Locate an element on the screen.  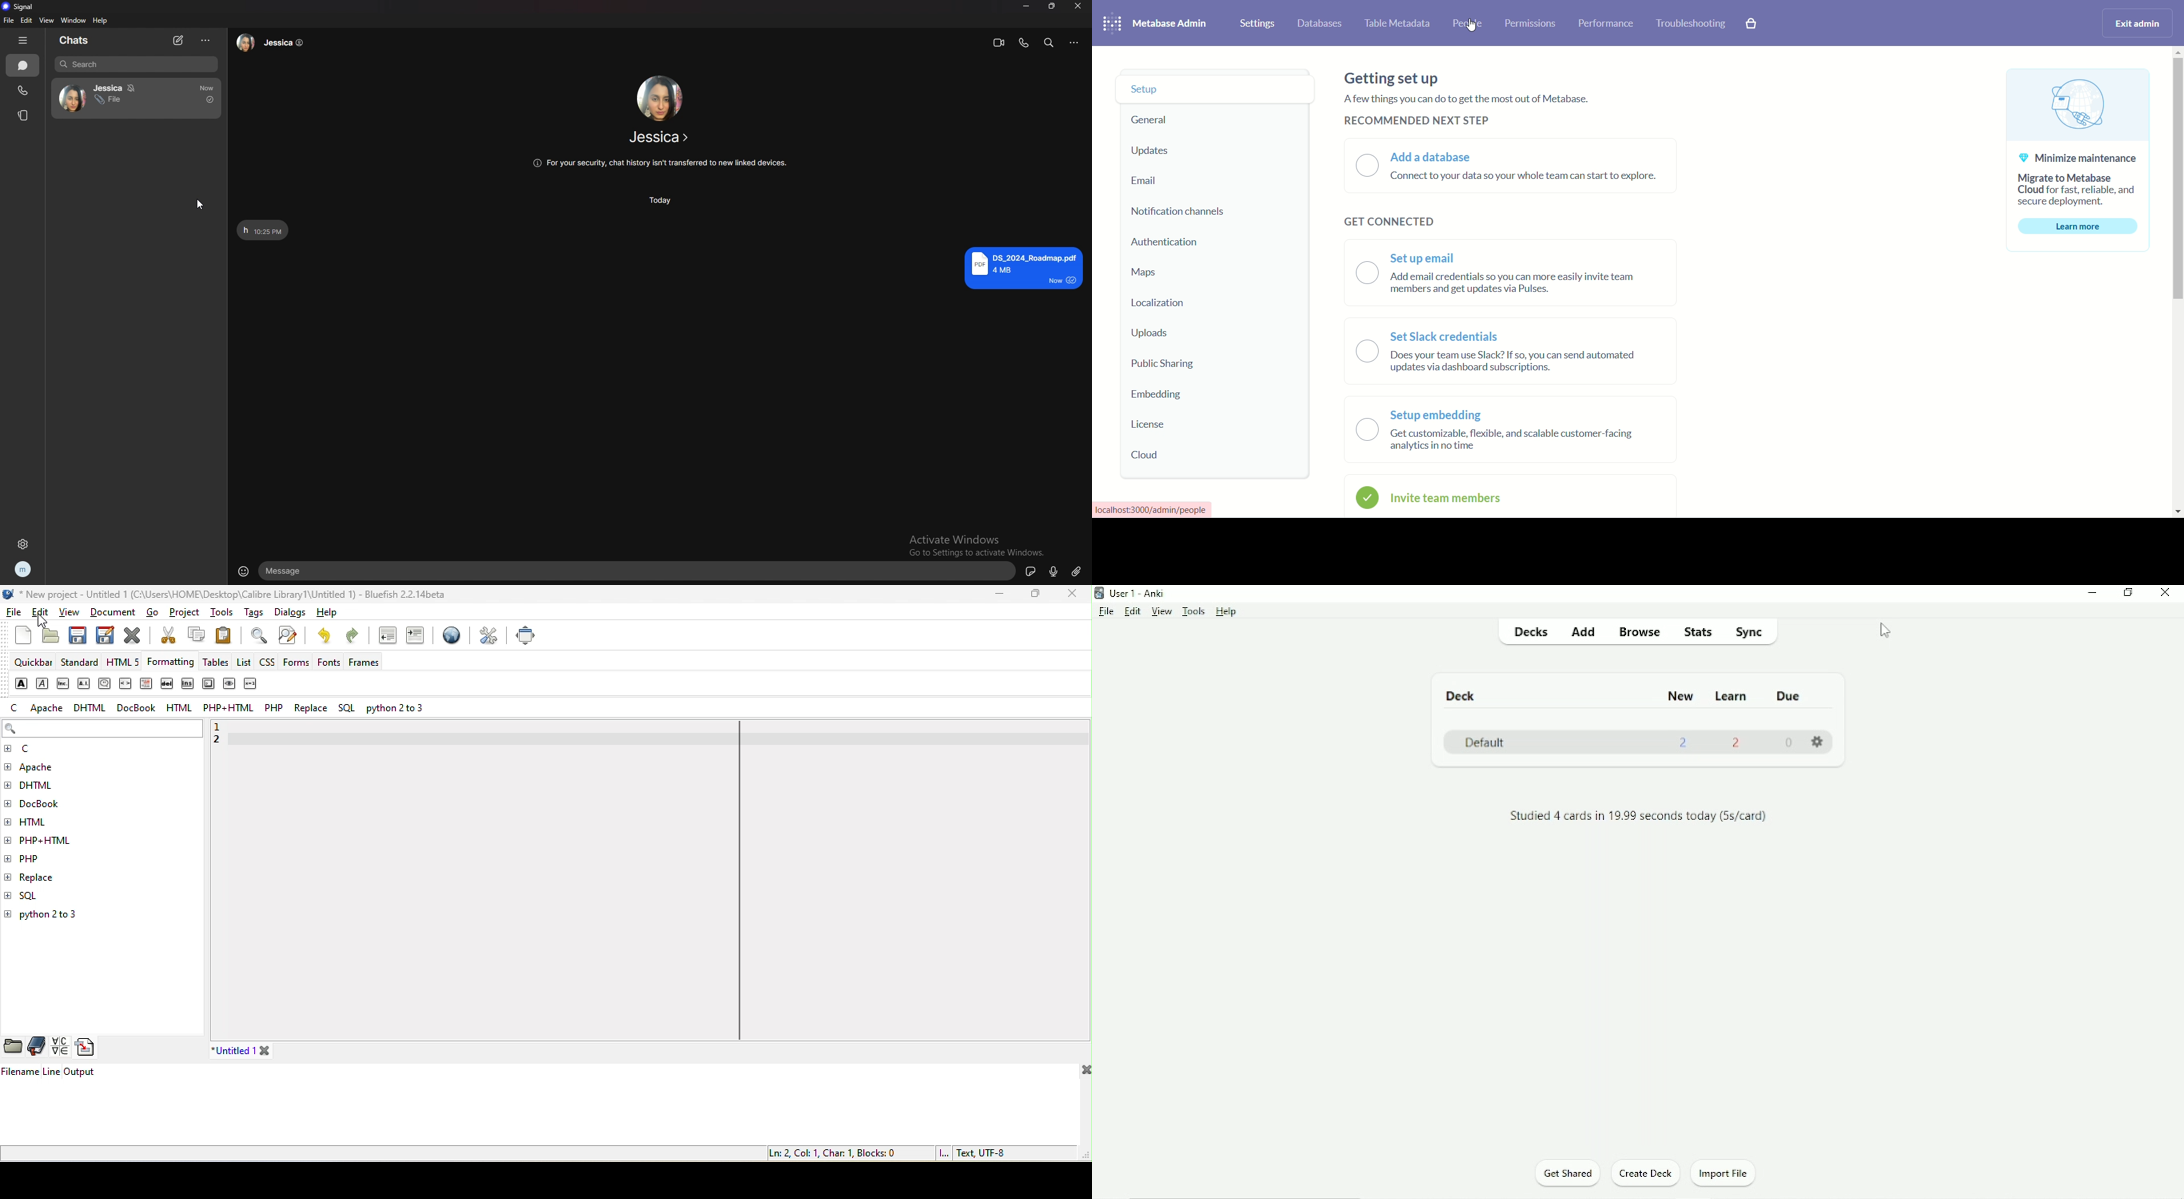
Tools is located at coordinates (1195, 612).